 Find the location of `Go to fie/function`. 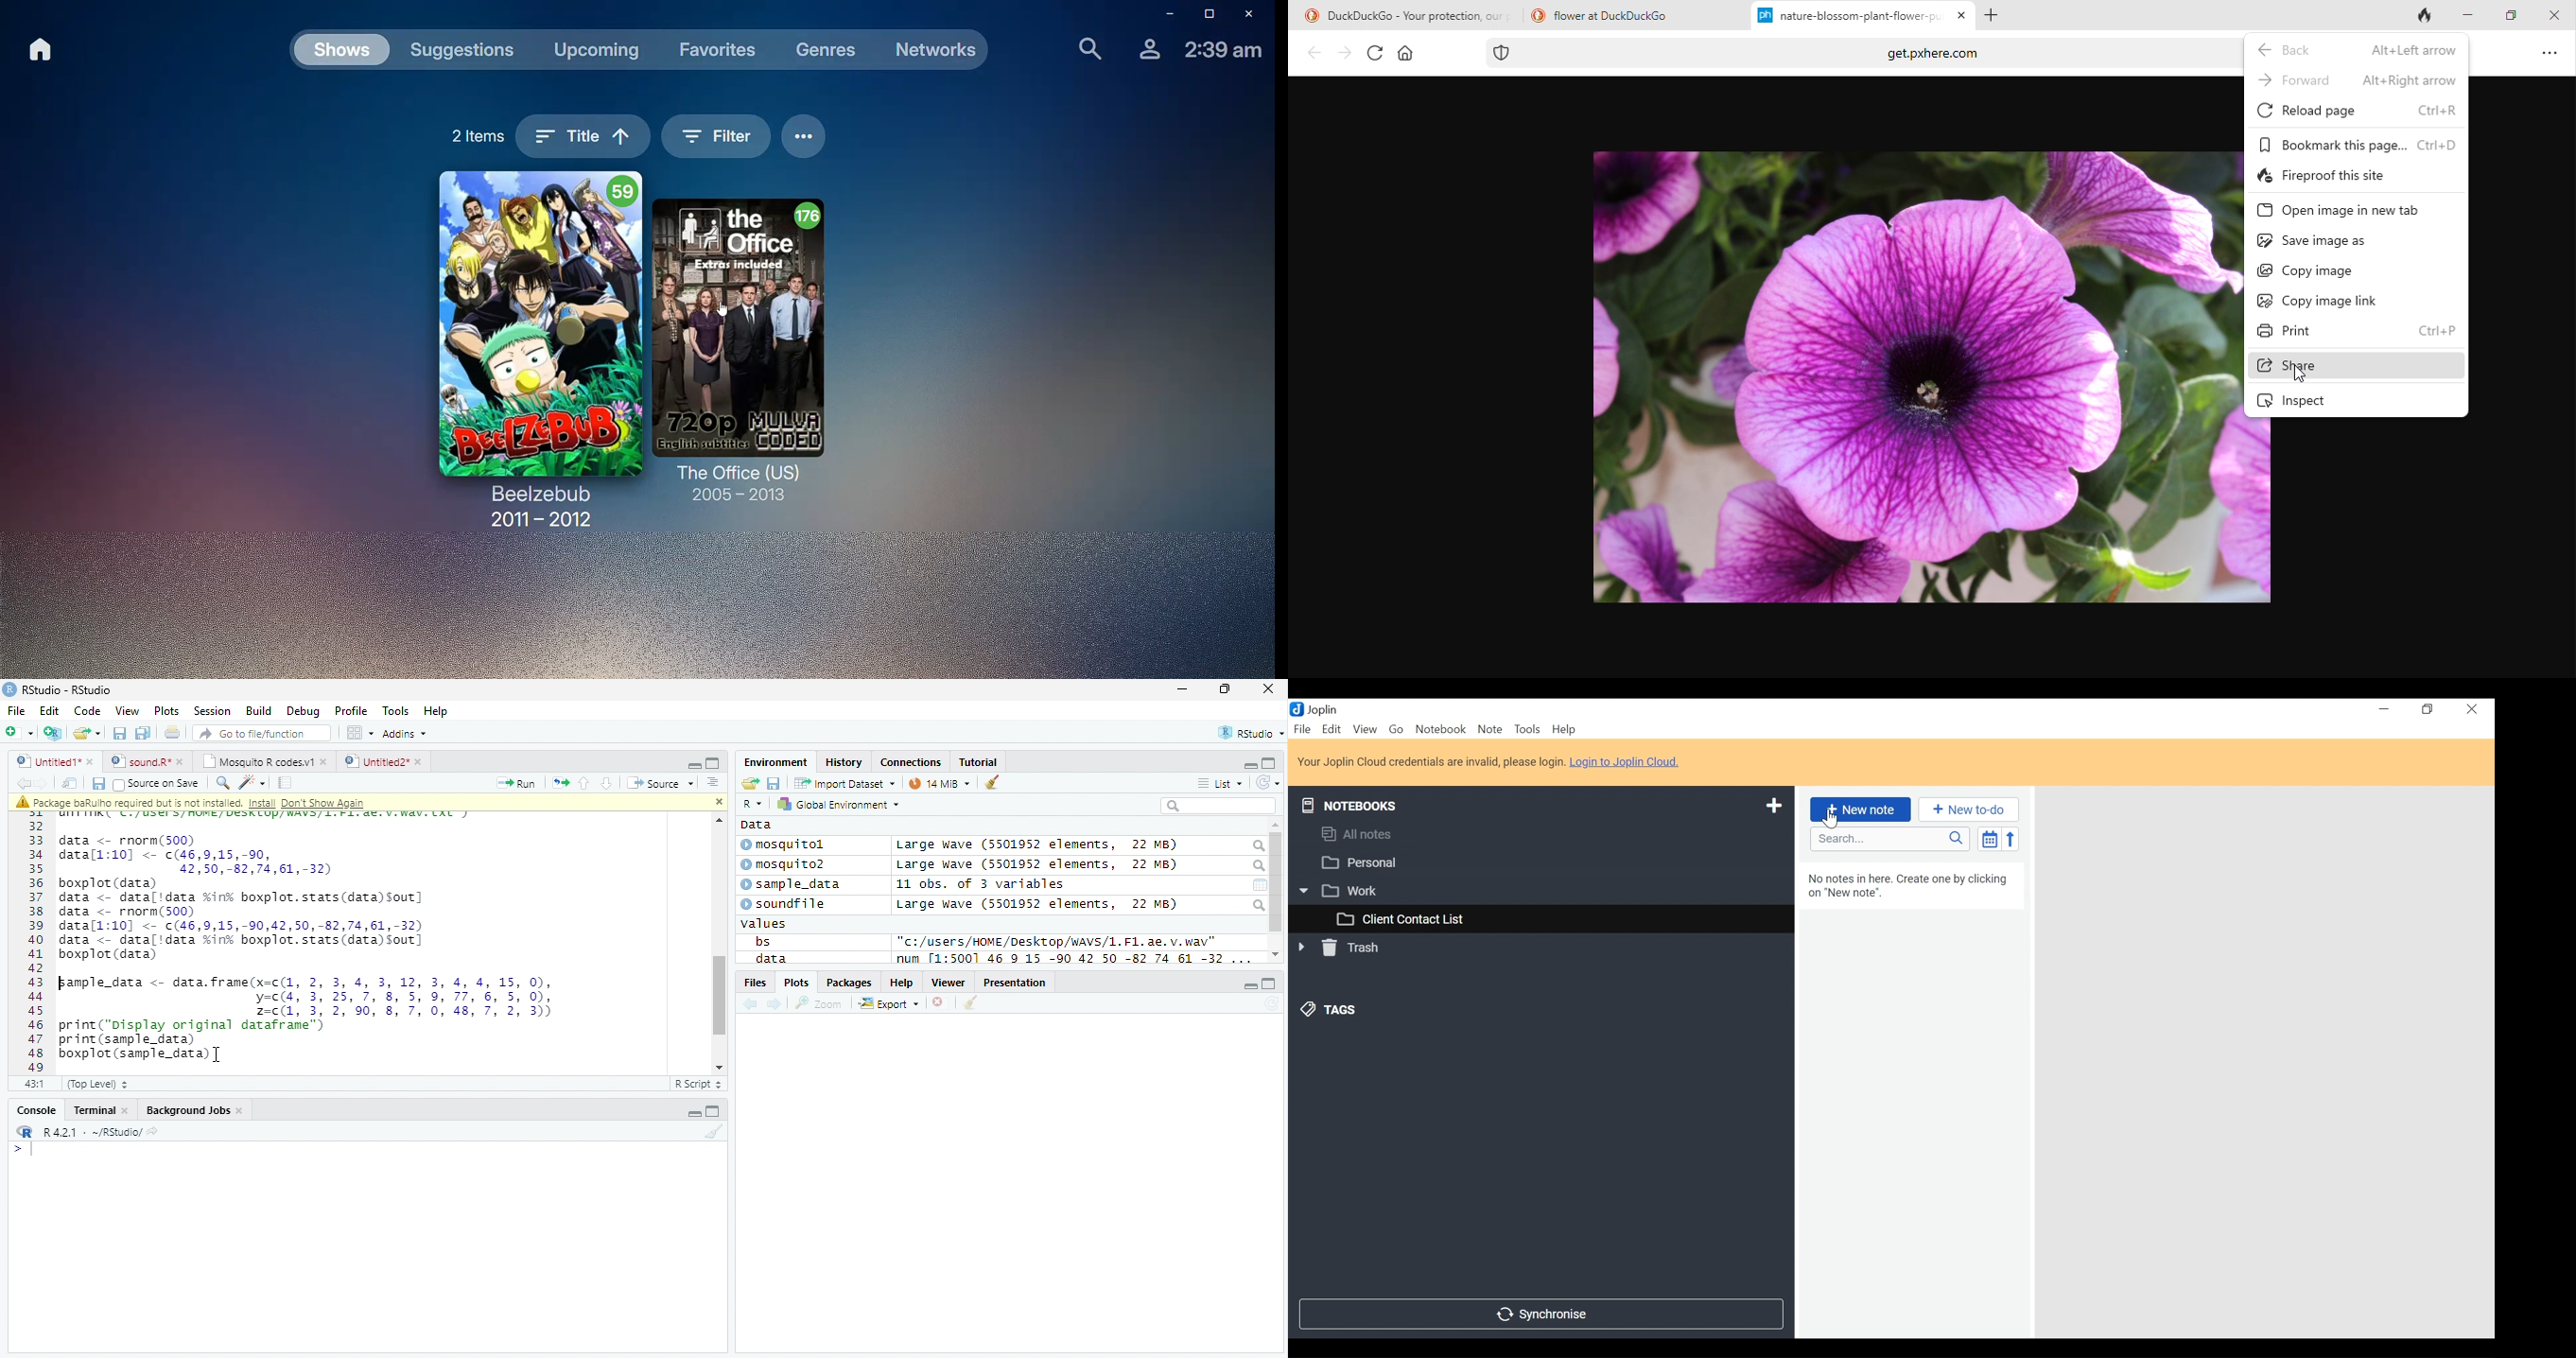

Go to fie/function is located at coordinates (262, 733).